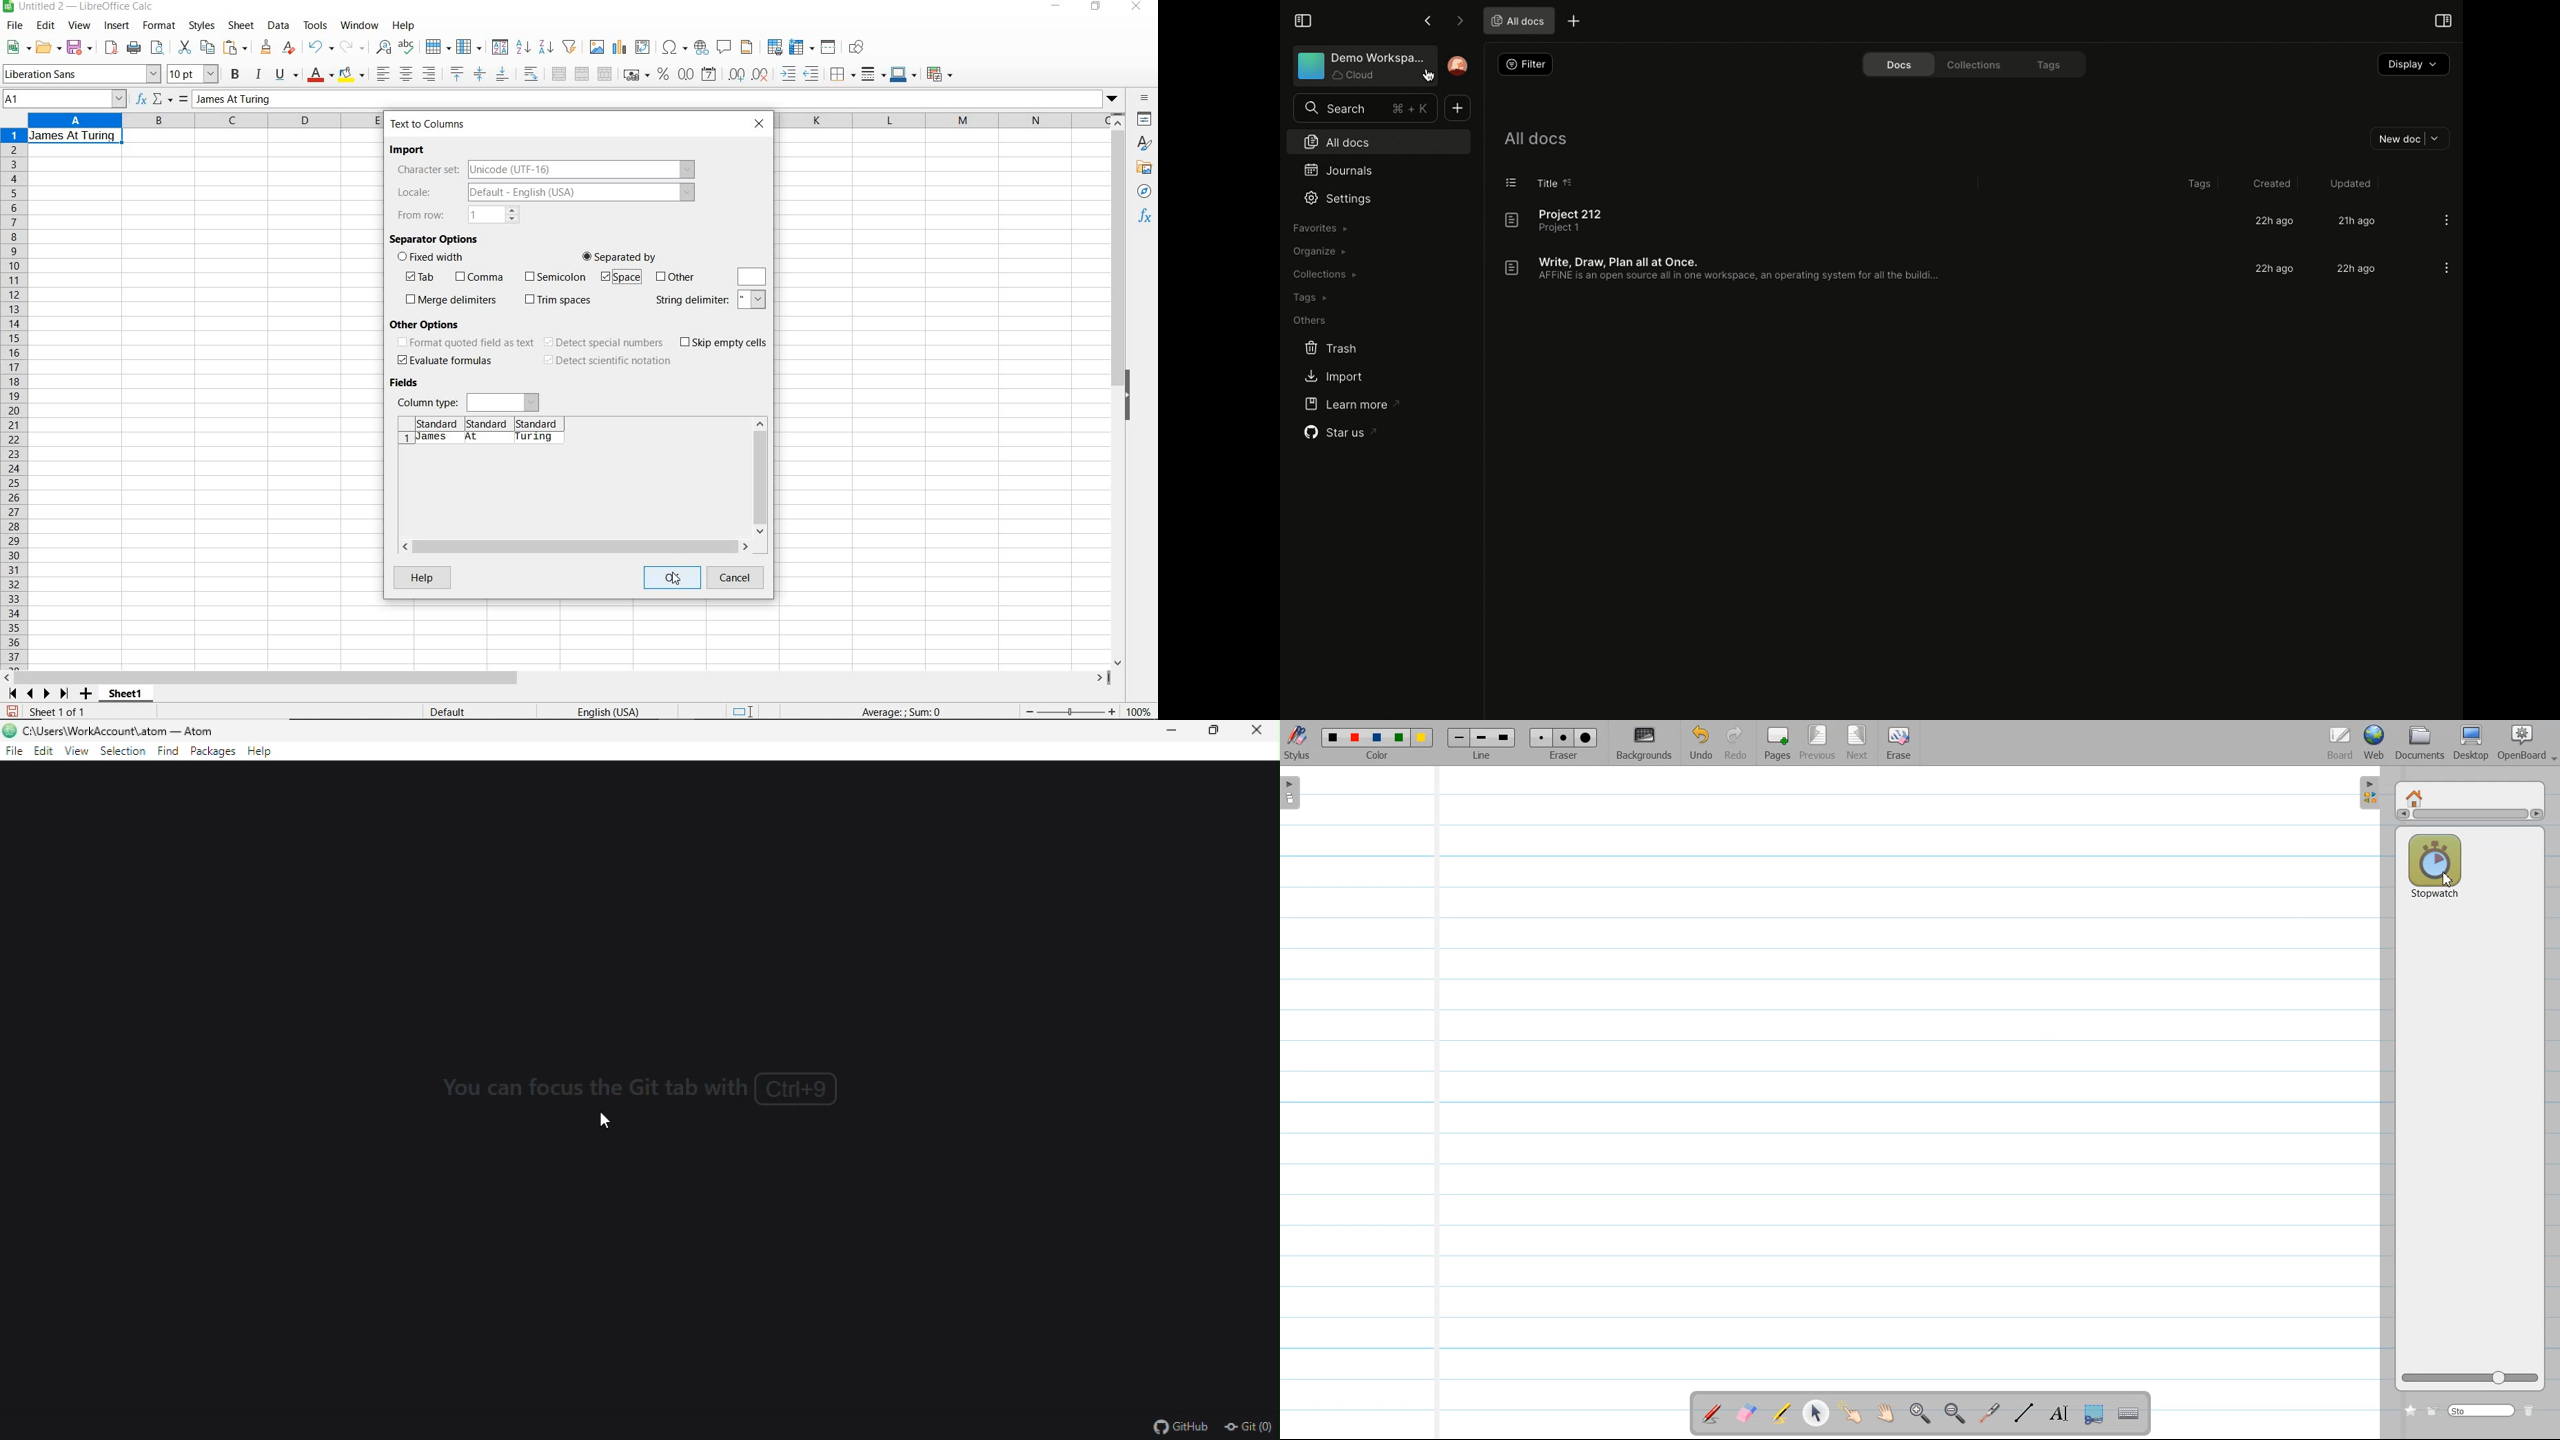  Describe the element at coordinates (1146, 119) in the screenshot. I see `properties` at that location.